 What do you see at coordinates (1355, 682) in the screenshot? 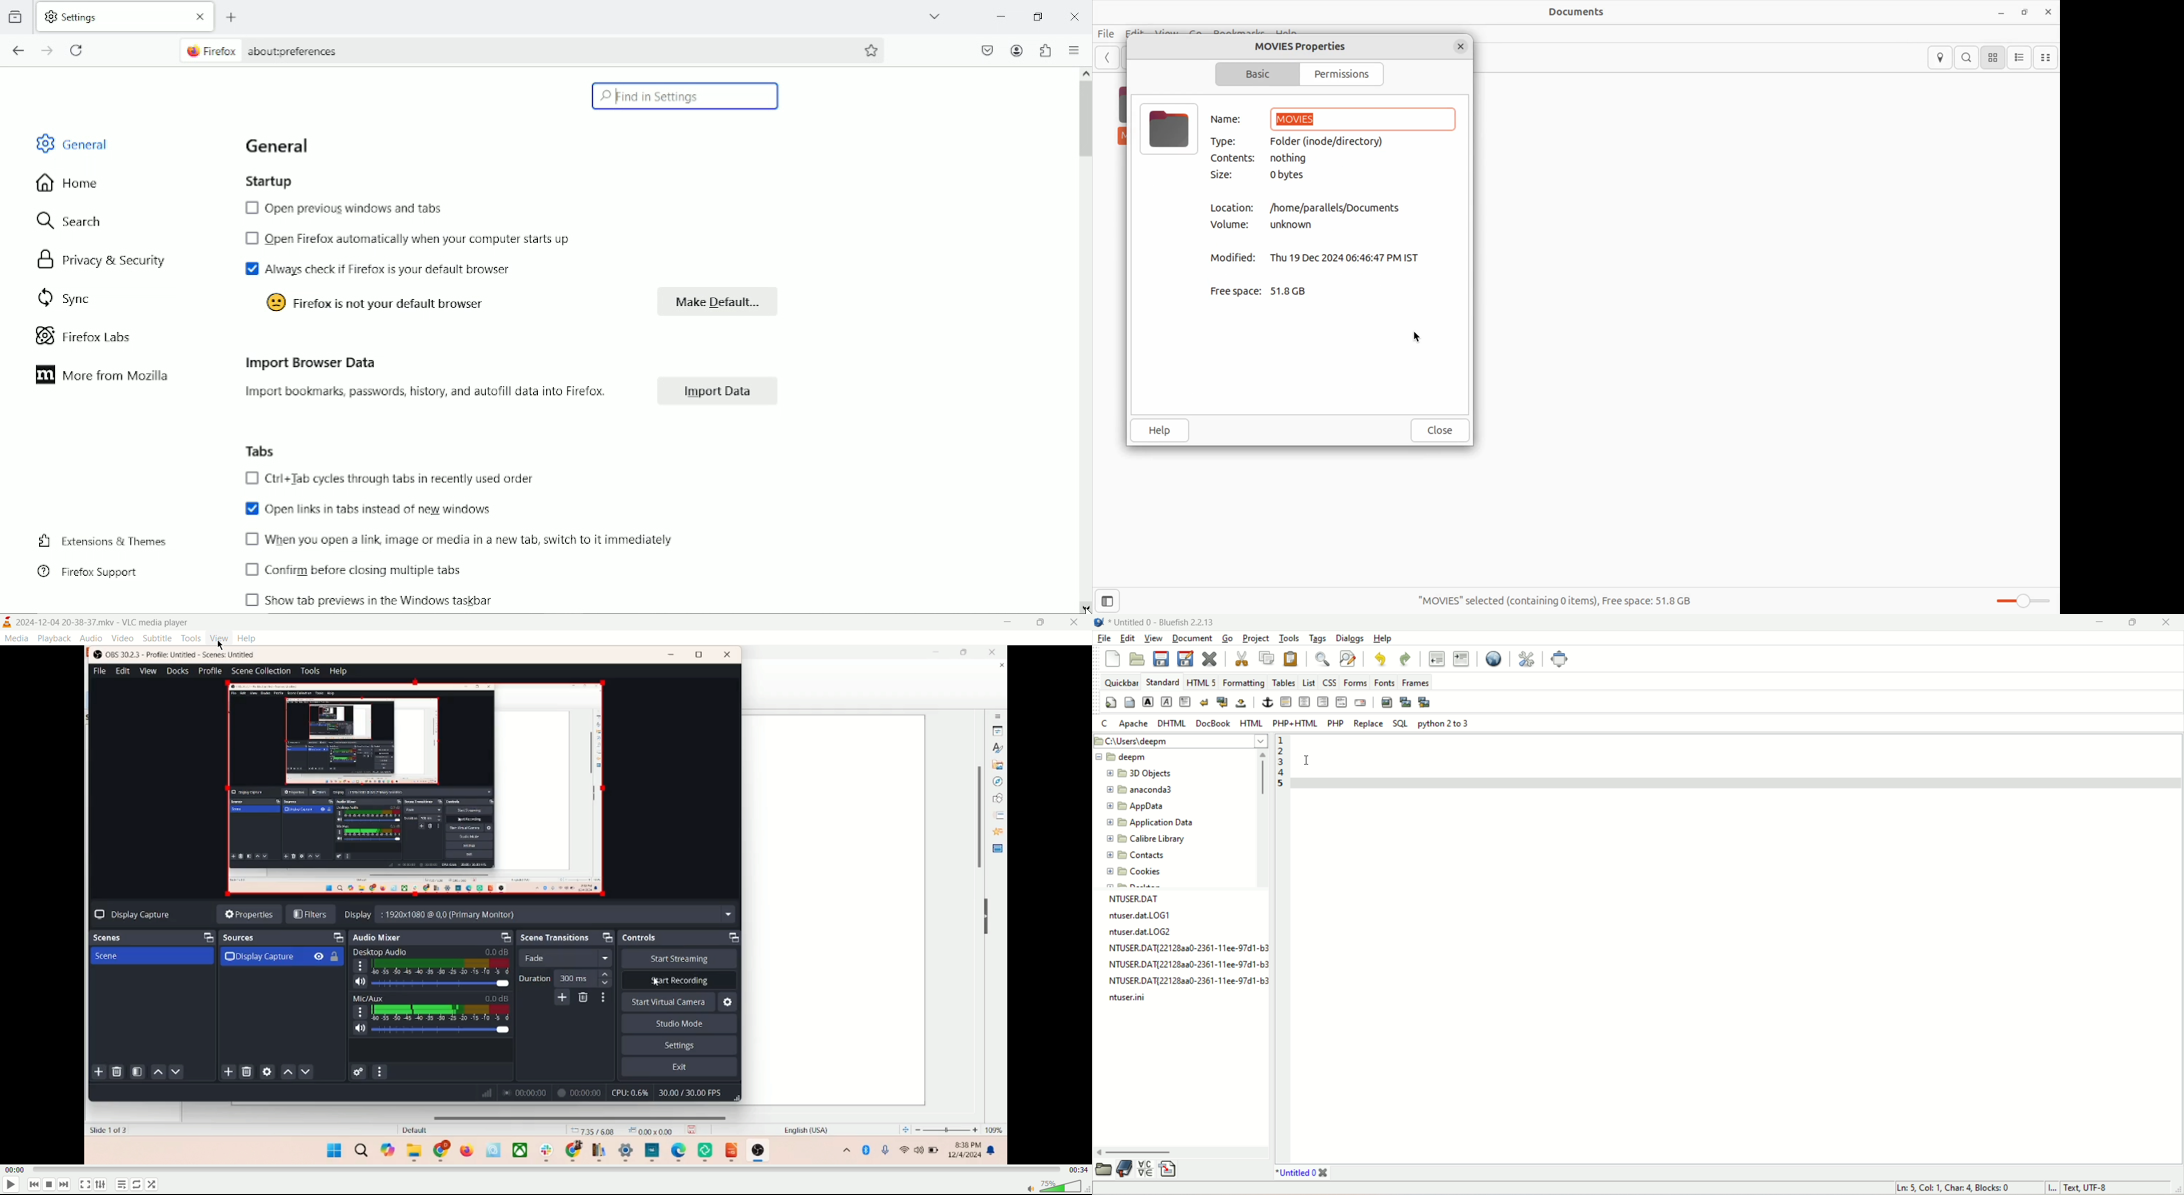
I see `forms` at bounding box center [1355, 682].